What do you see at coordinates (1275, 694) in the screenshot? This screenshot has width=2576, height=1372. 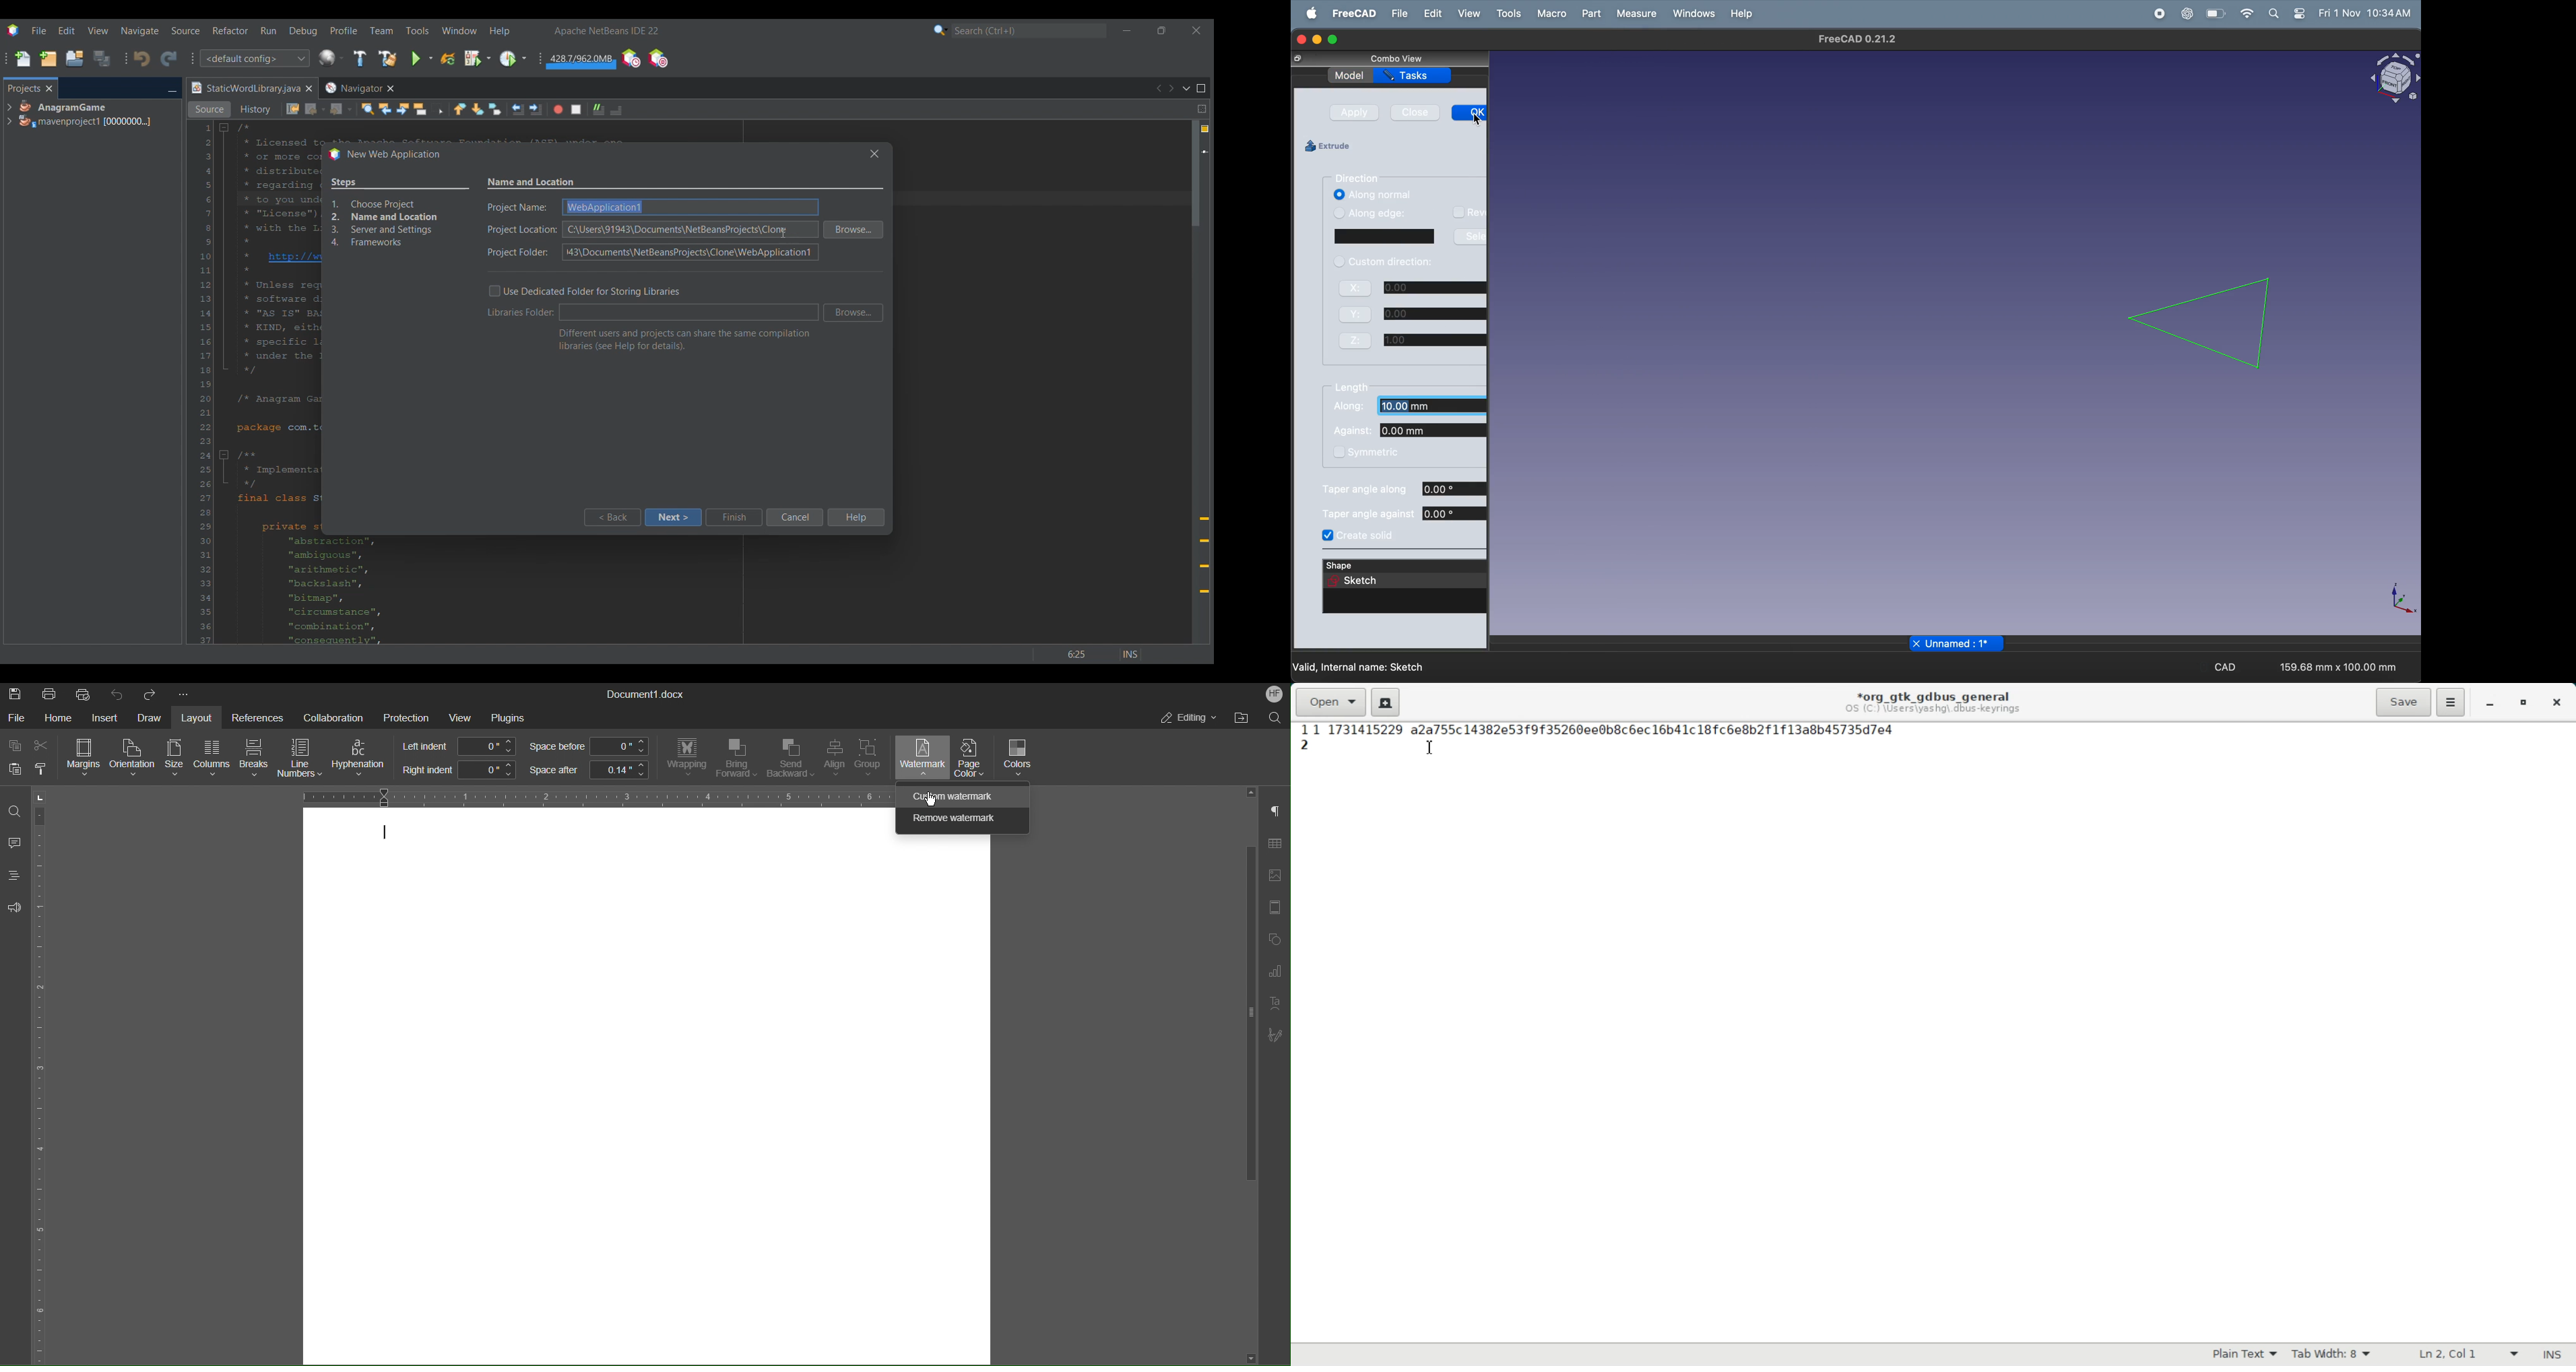 I see `Account` at bounding box center [1275, 694].